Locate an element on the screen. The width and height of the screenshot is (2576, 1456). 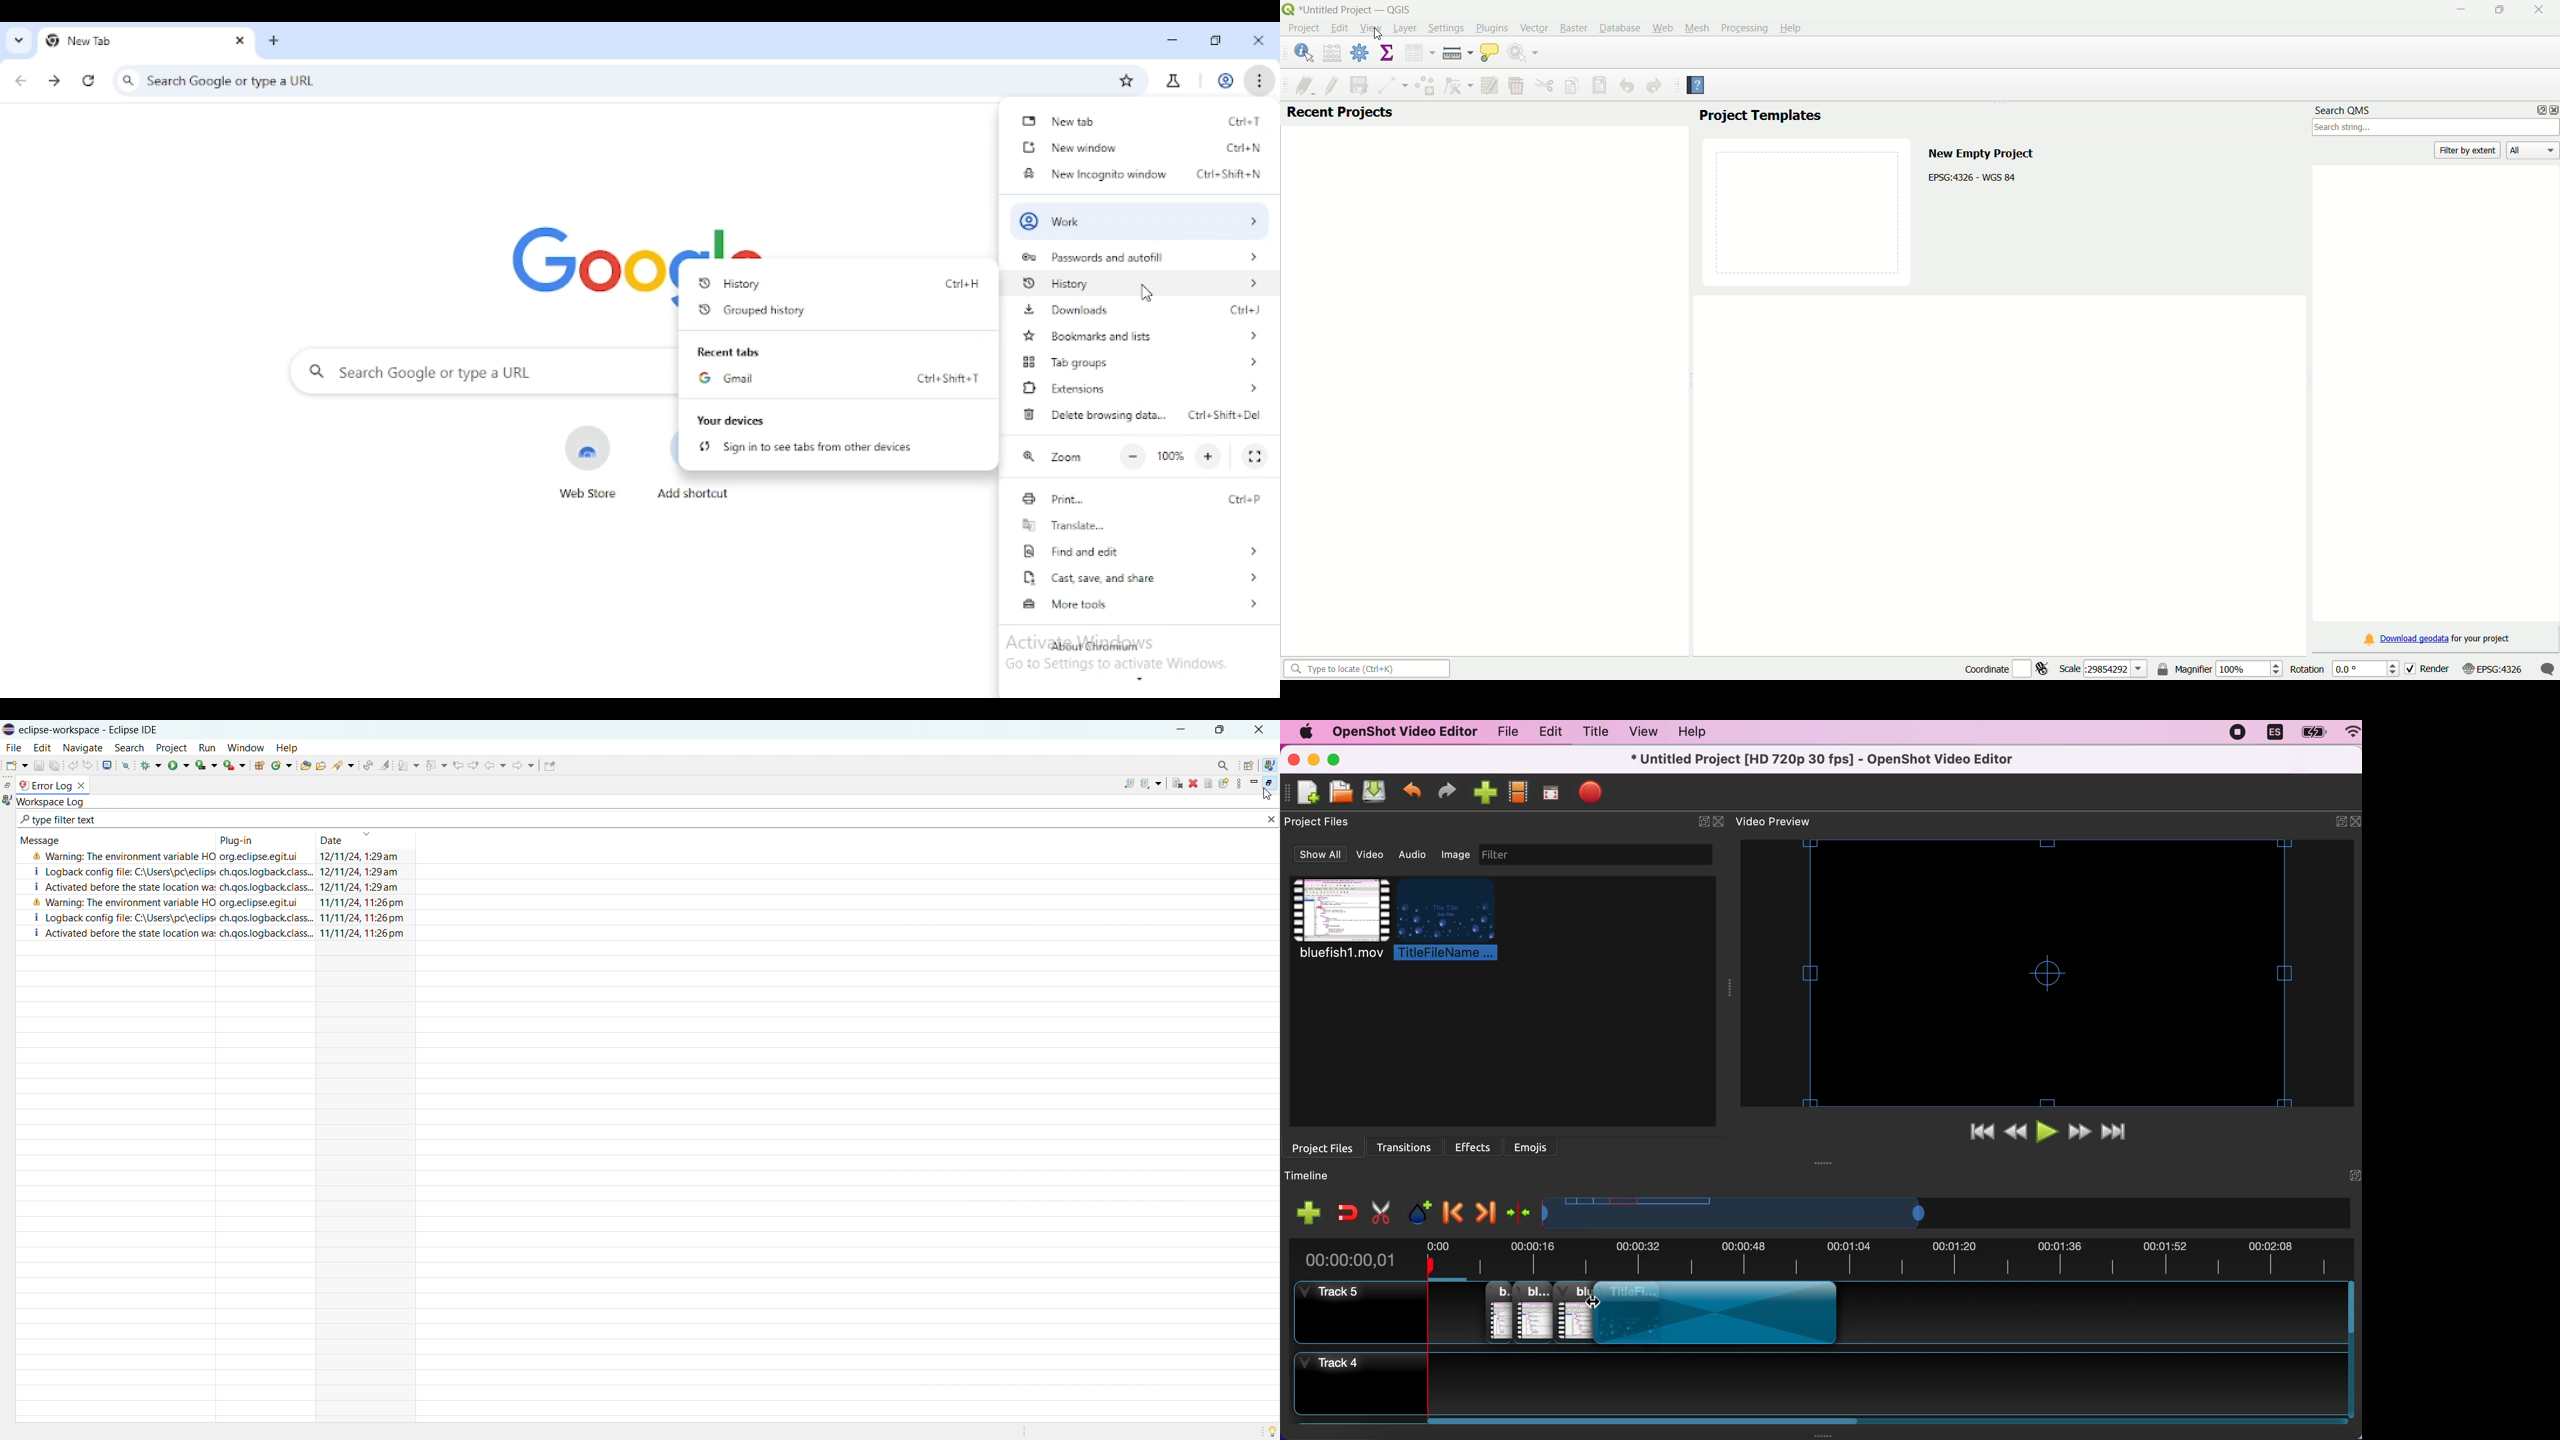
all is located at coordinates (2533, 151).